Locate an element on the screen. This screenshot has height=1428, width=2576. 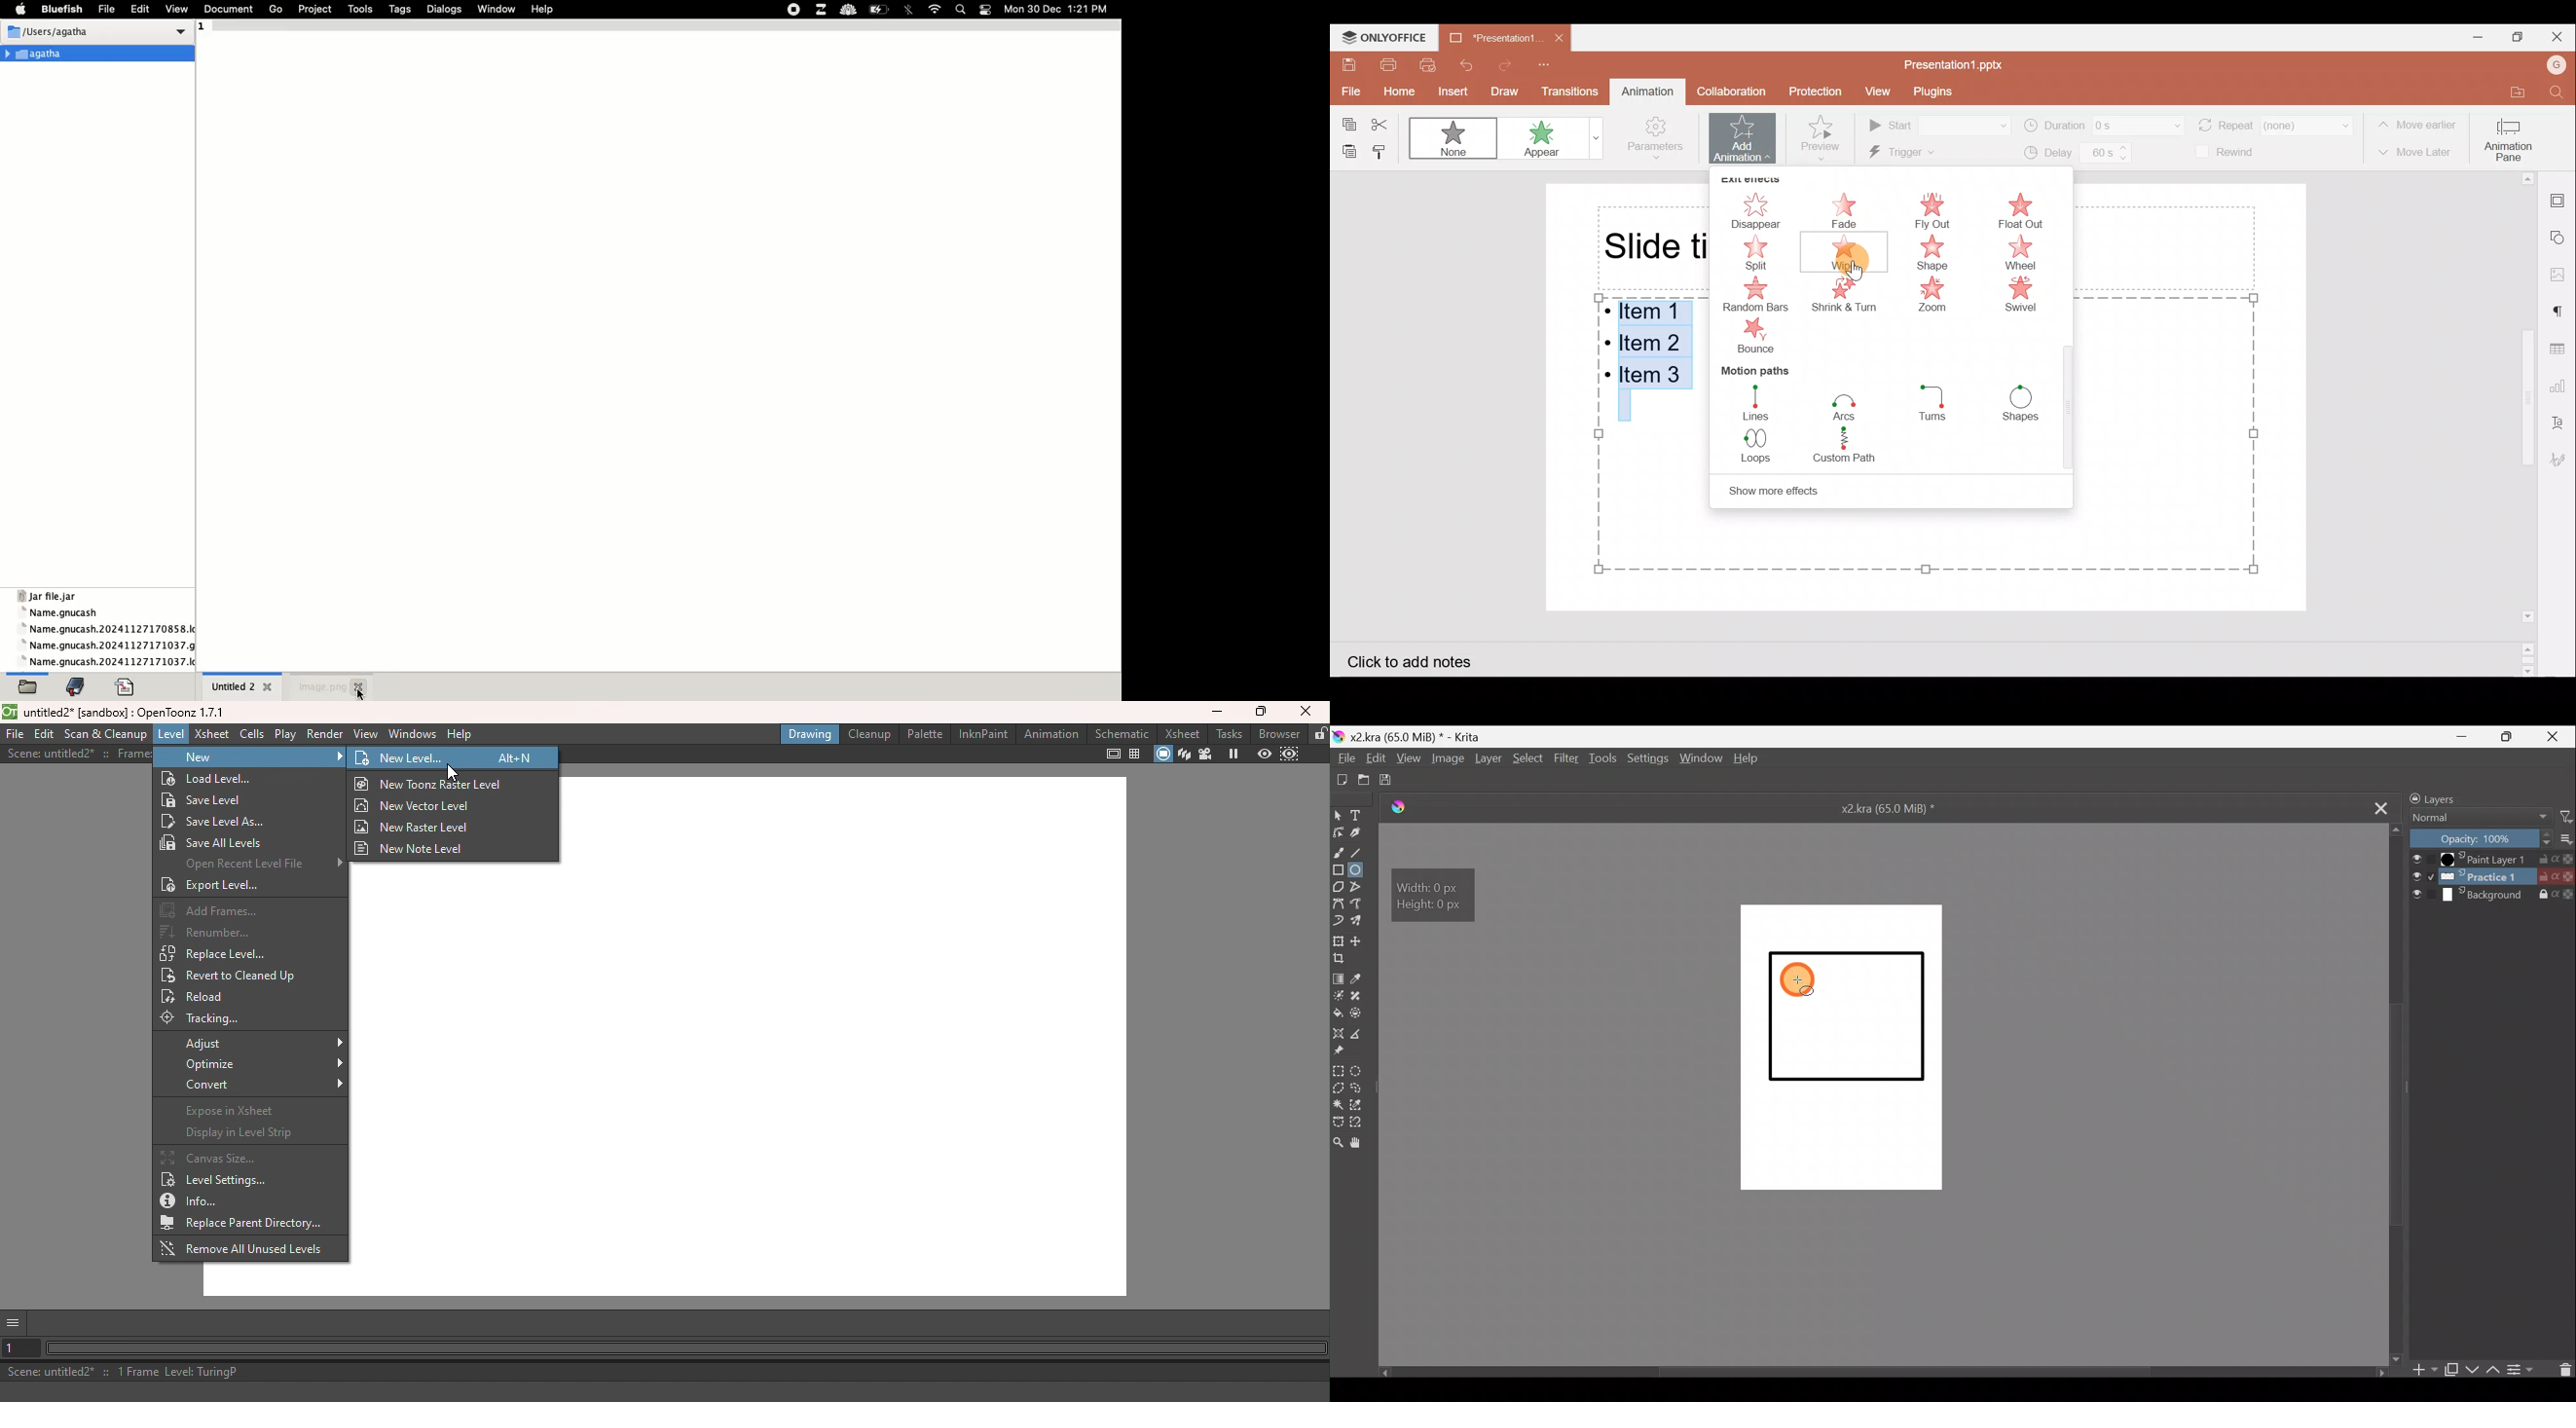
Appear is located at coordinates (1553, 141).